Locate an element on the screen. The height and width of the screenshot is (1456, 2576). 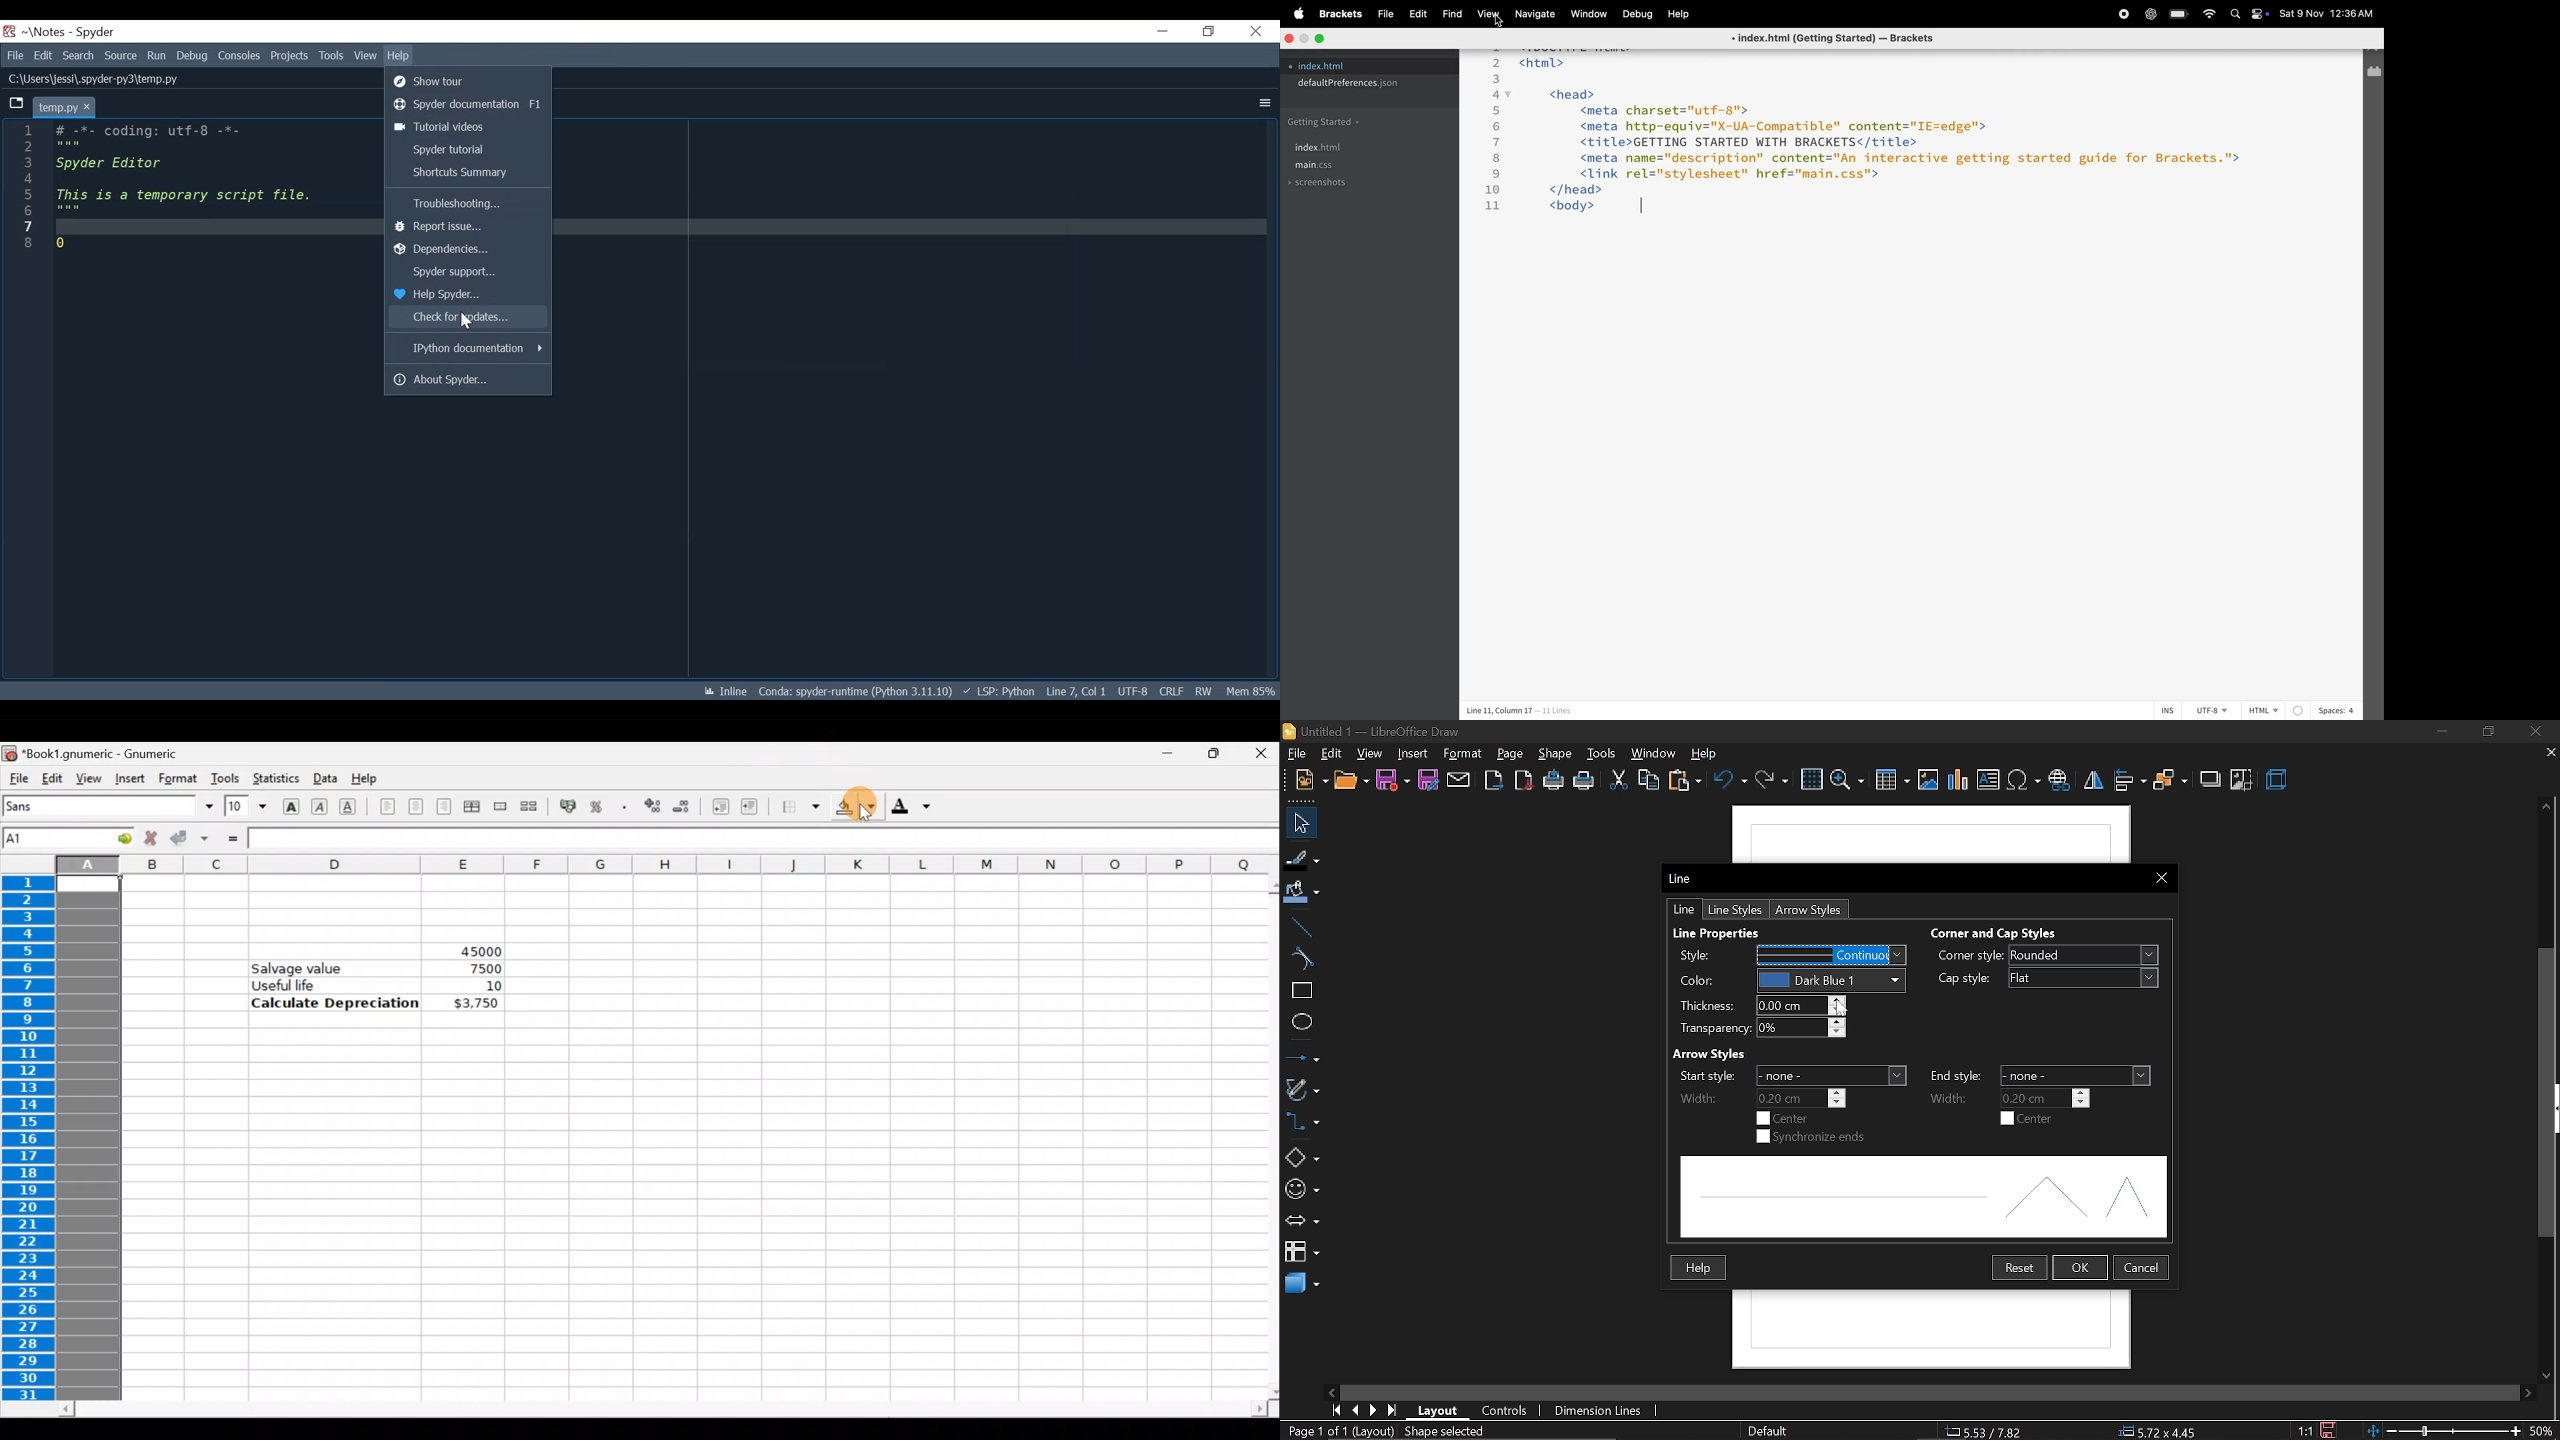
closing window is located at coordinates (1289, 38).